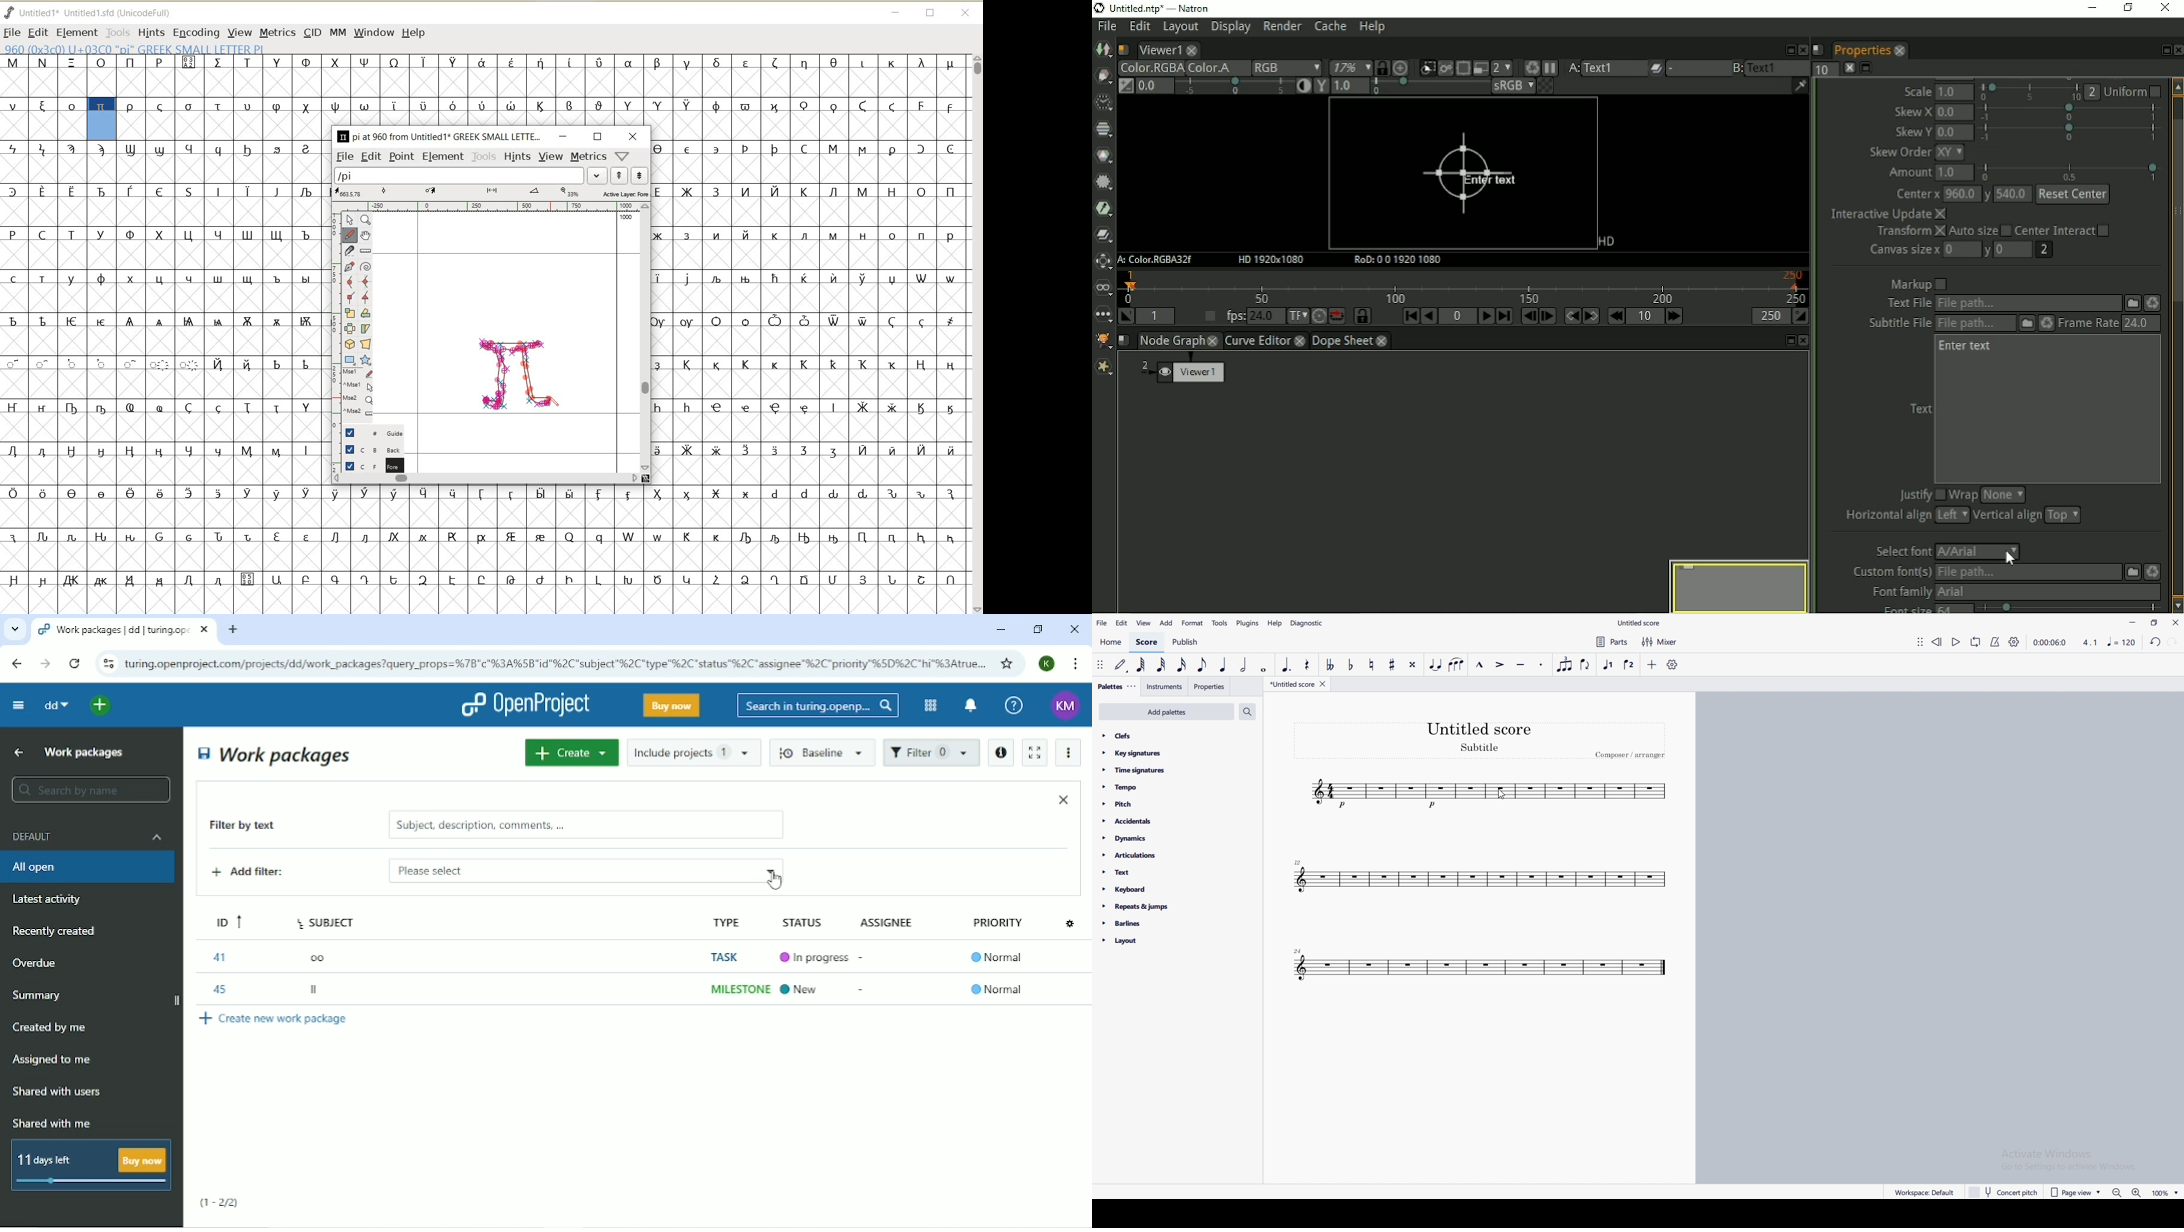 The height and width of the screenshot is (1232, 2184). What do you see at coordinates (1899, 50) in the screenshot?
I see `close` at bounding box center [1899, 50].